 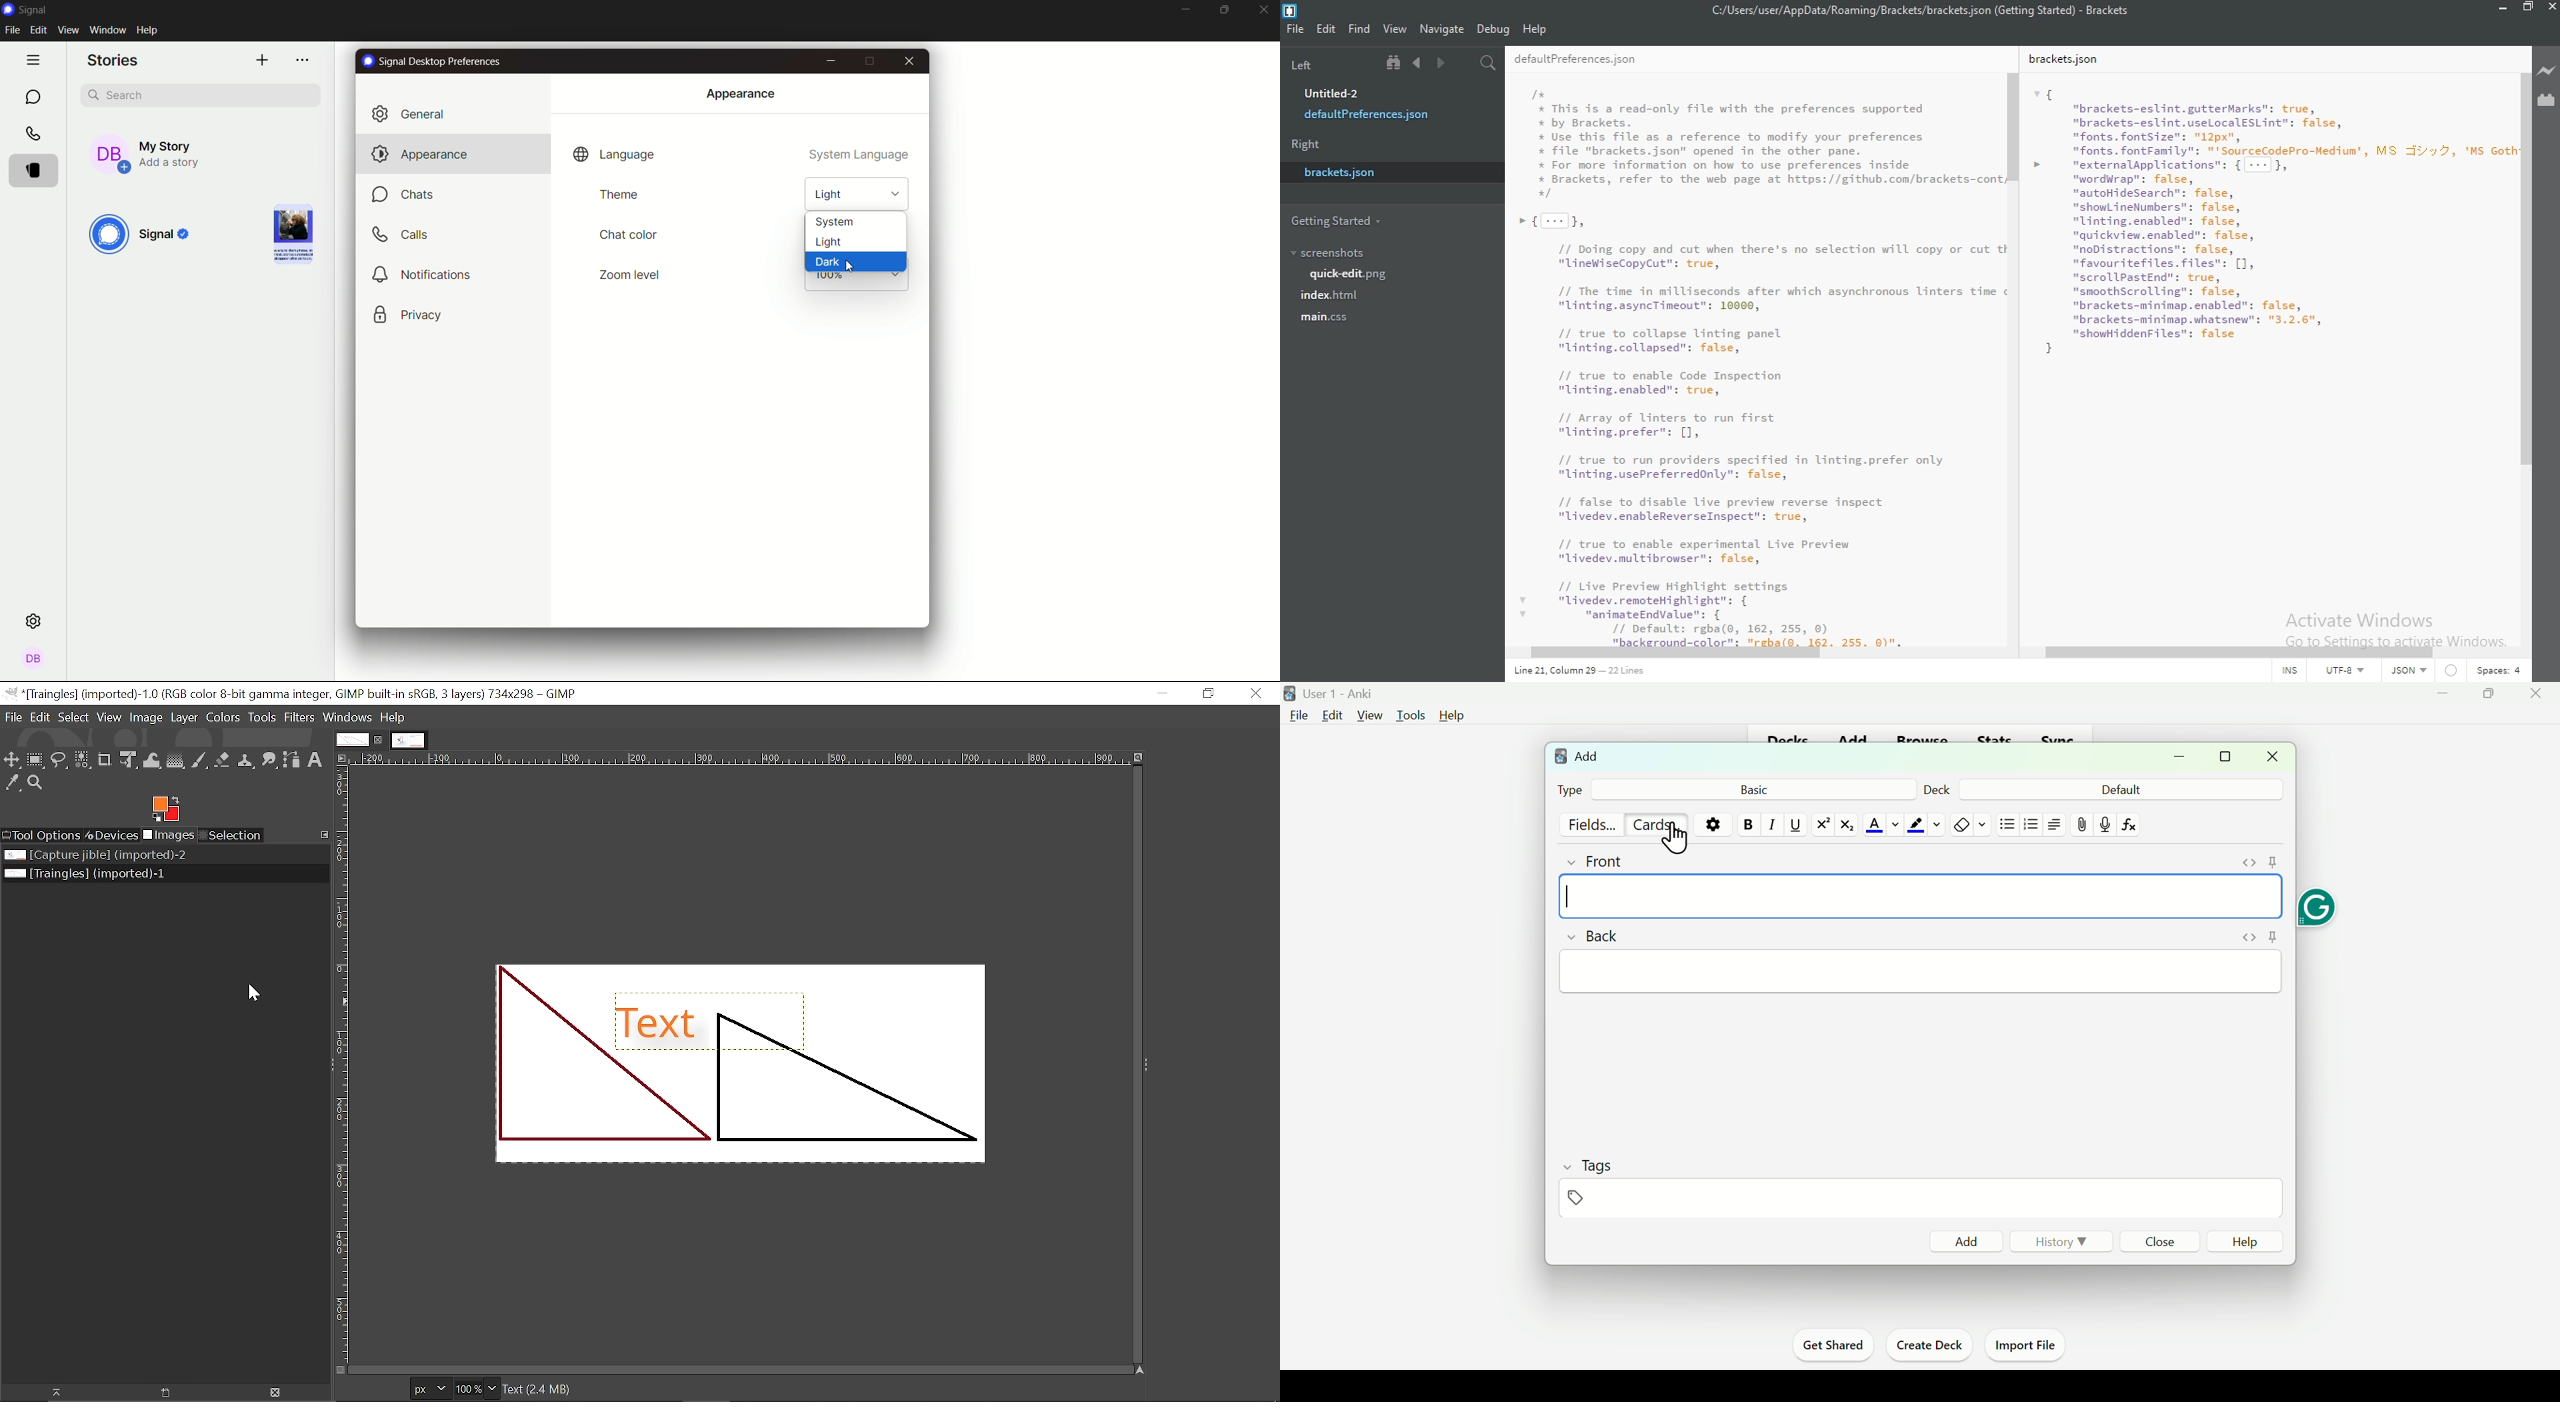 I want to click on Edit, so click(x=1334, y=713).